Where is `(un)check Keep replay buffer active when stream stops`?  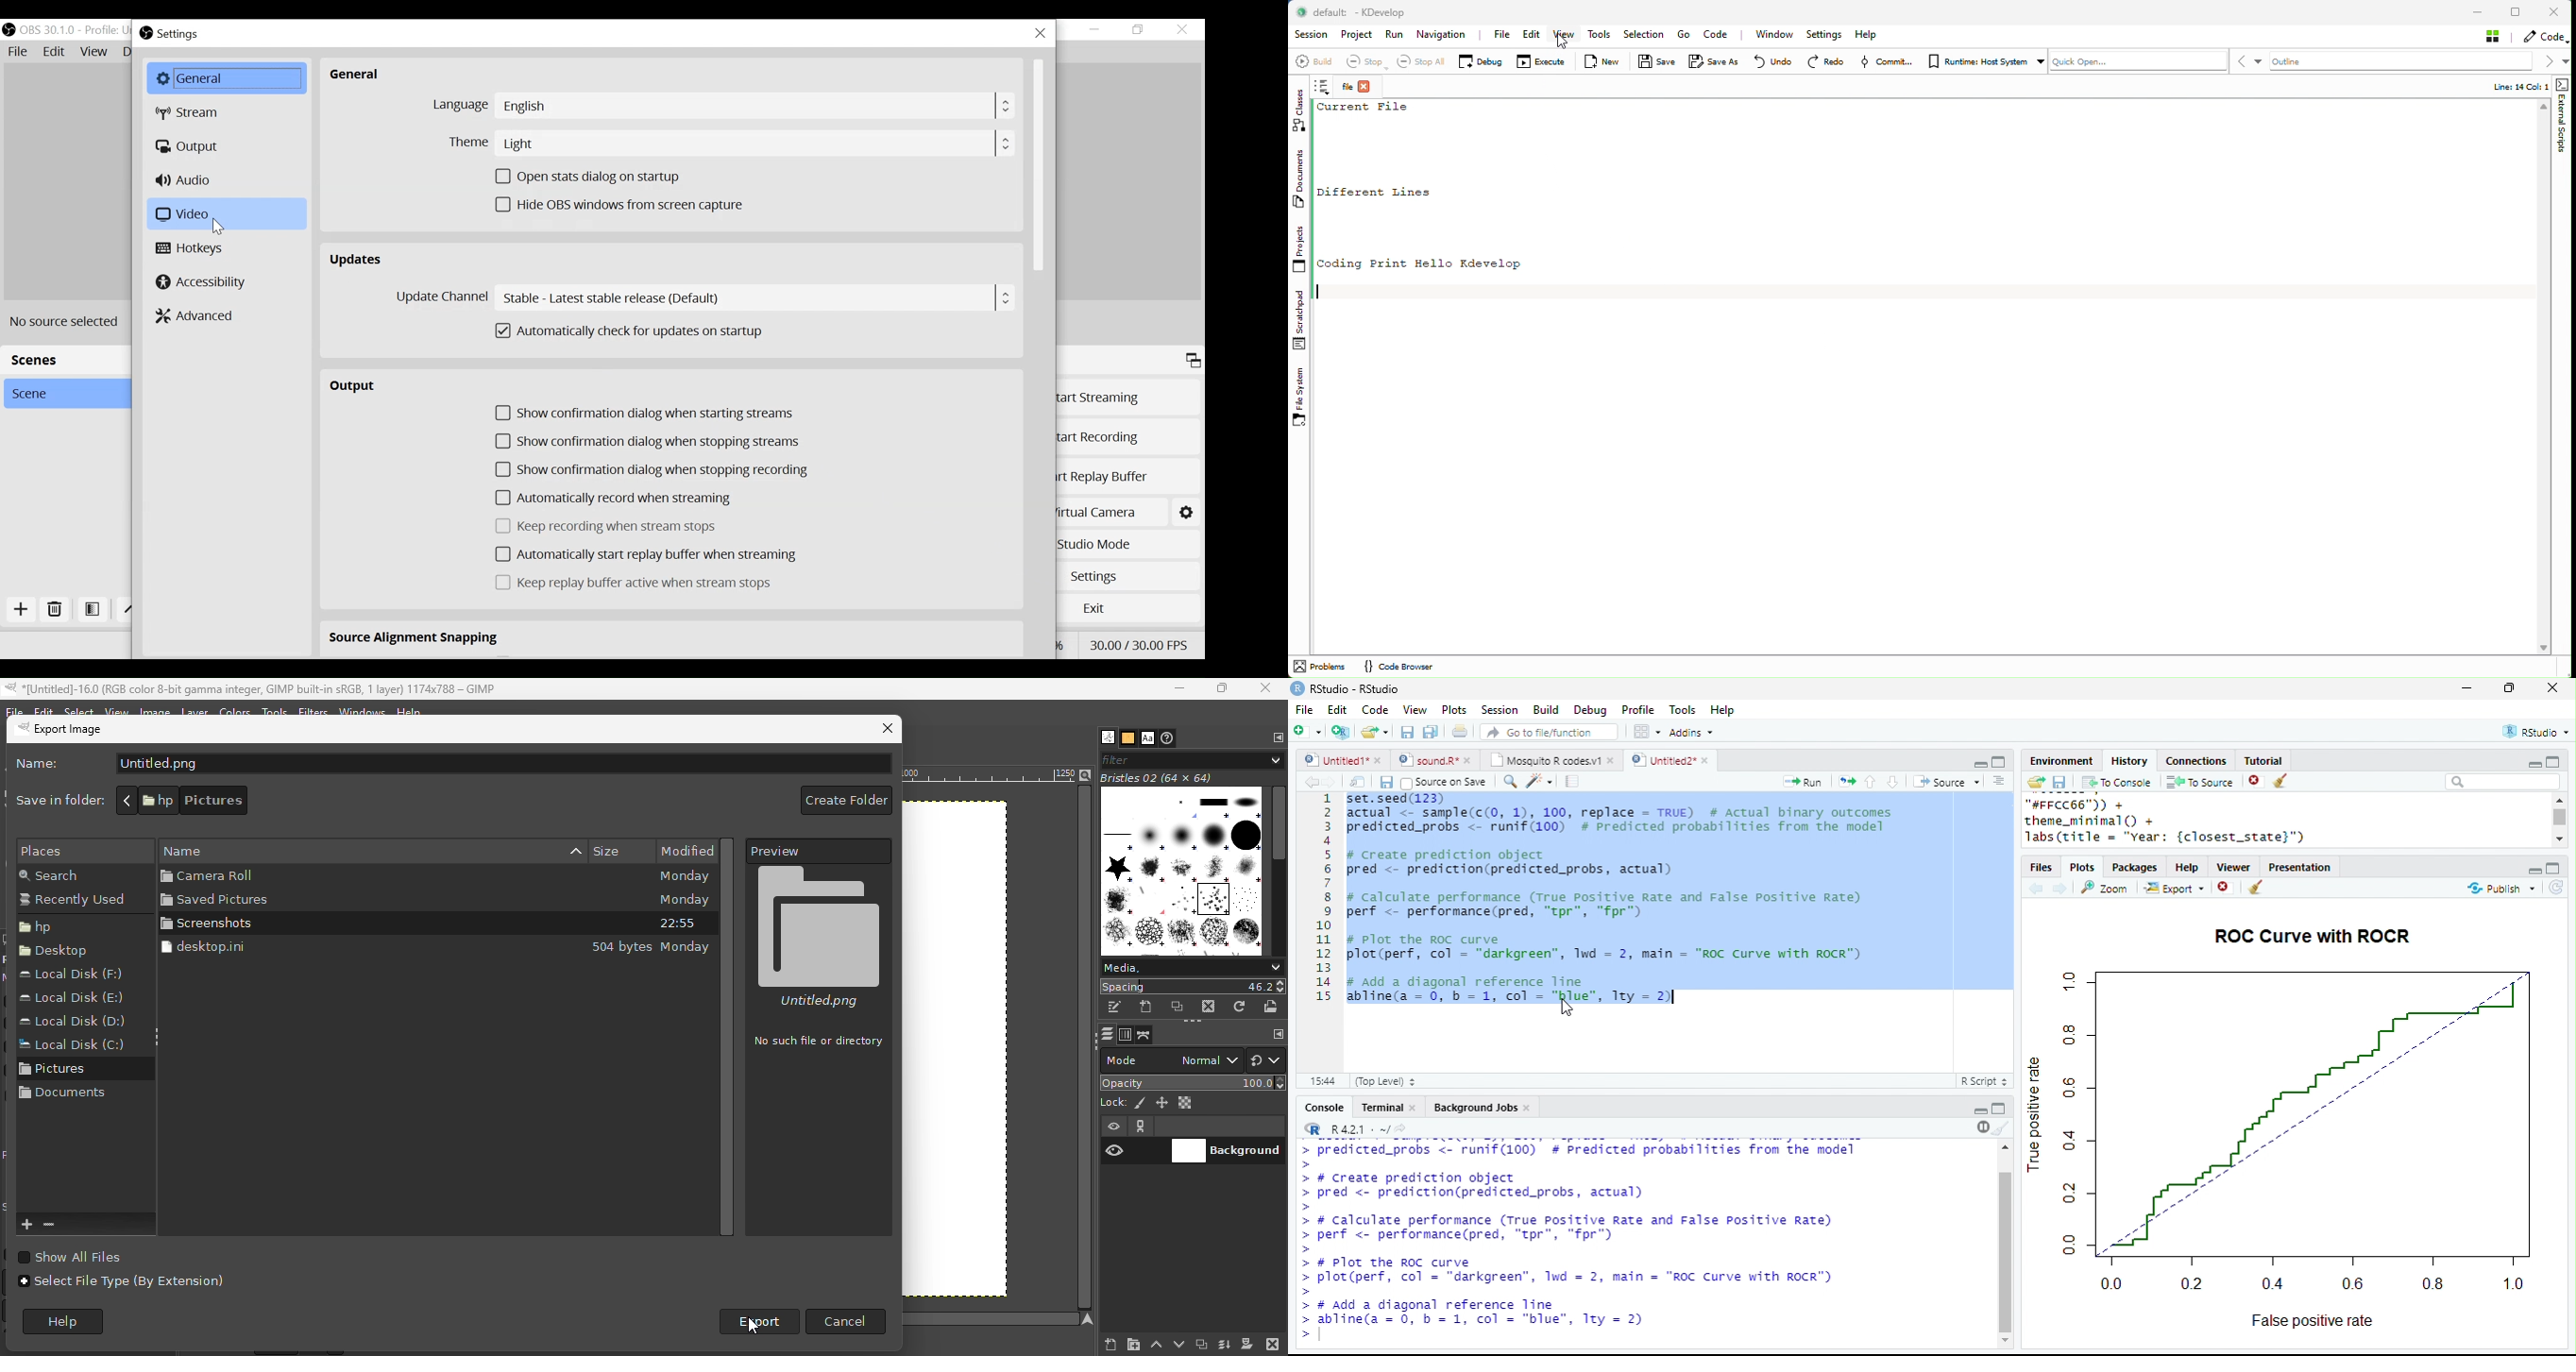 (un)check Keep replay buffer active when stream stops is located at coordinates (639, 583).